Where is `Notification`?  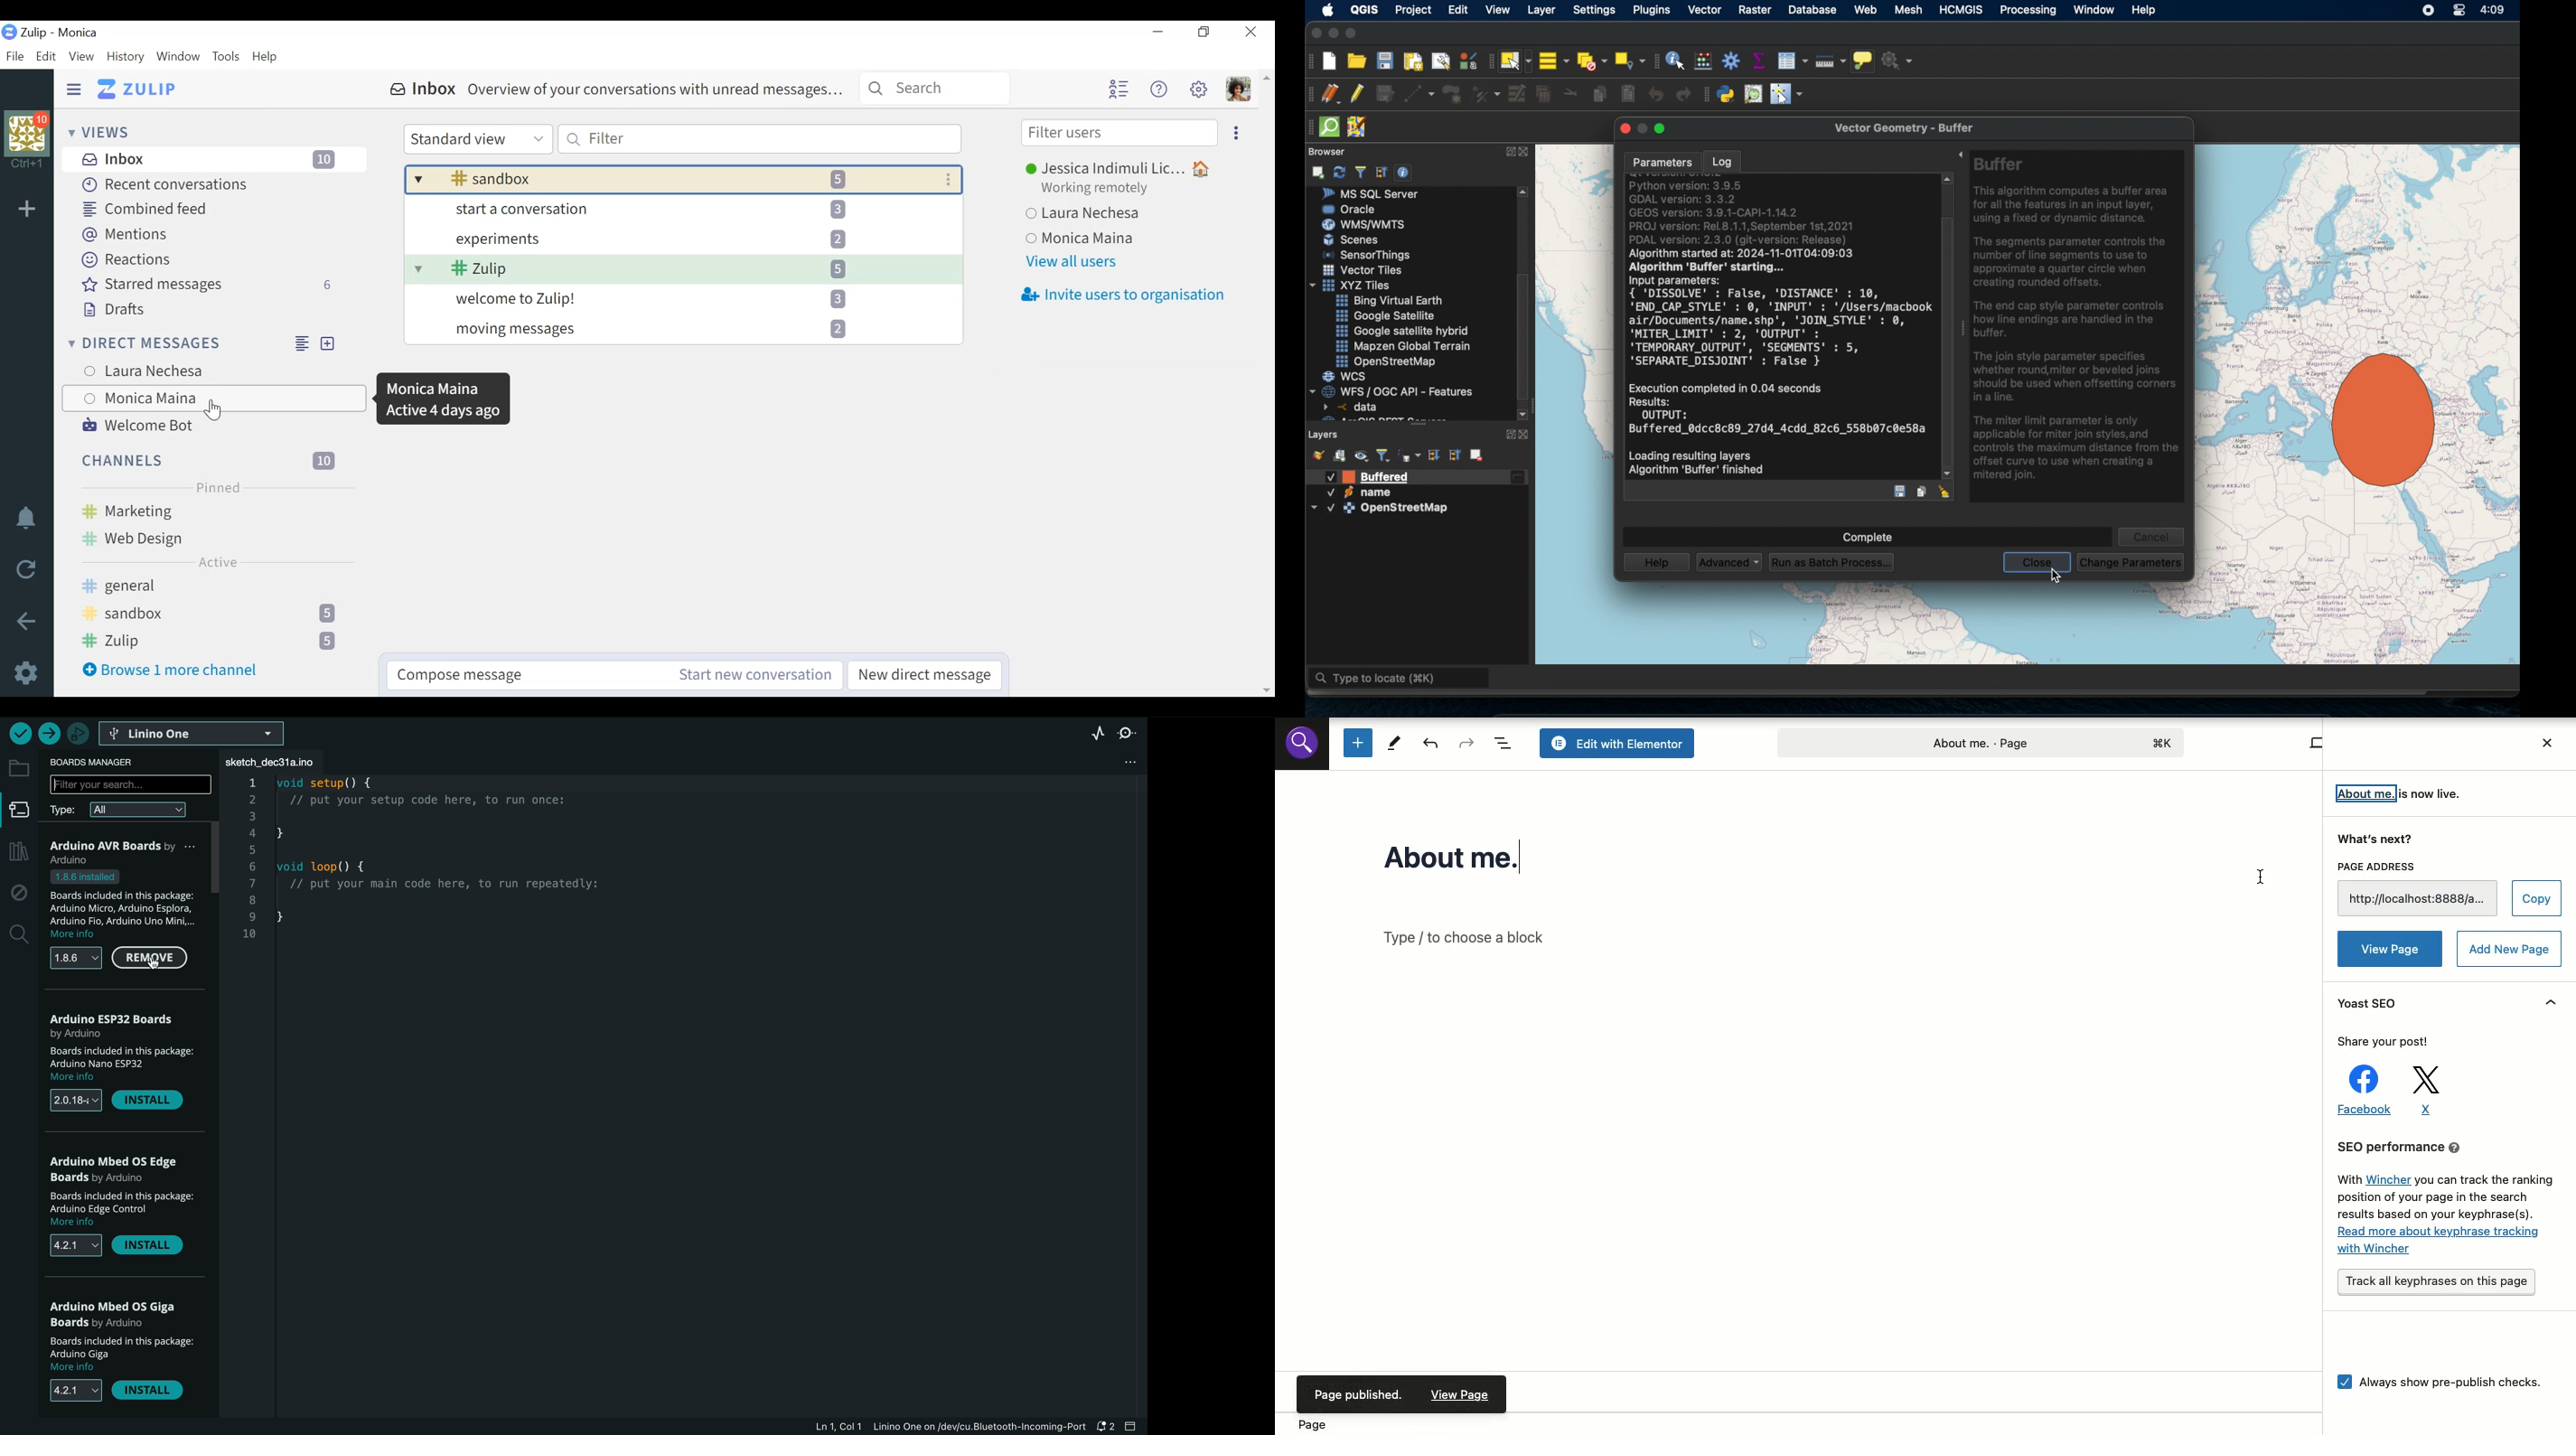
Notification is located at coordinates (25, 519).